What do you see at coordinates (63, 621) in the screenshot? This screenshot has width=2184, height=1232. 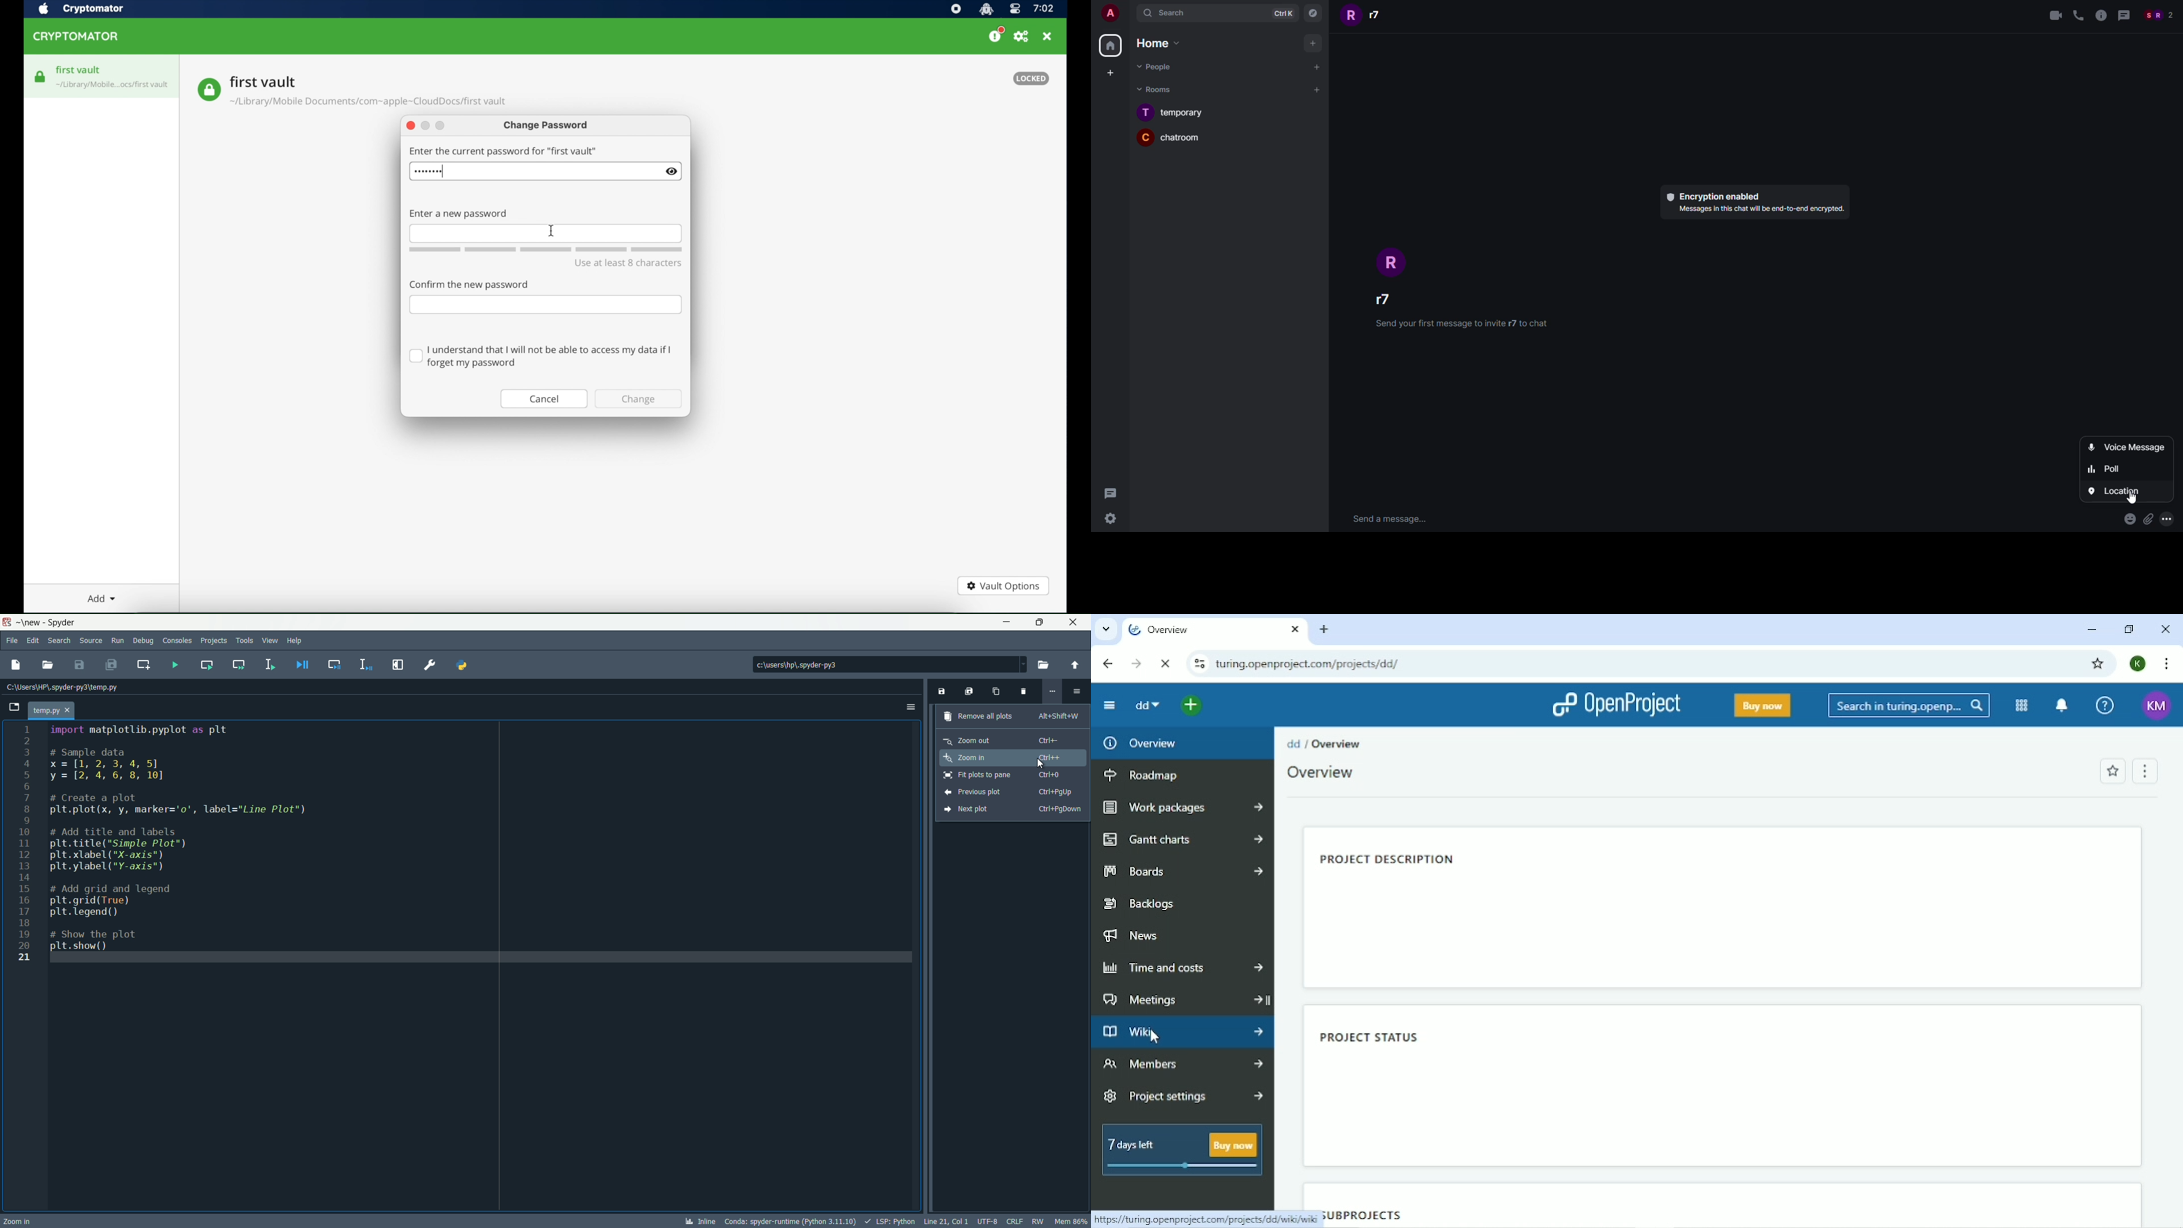 I see `app name` at bounding box center [63, 621].